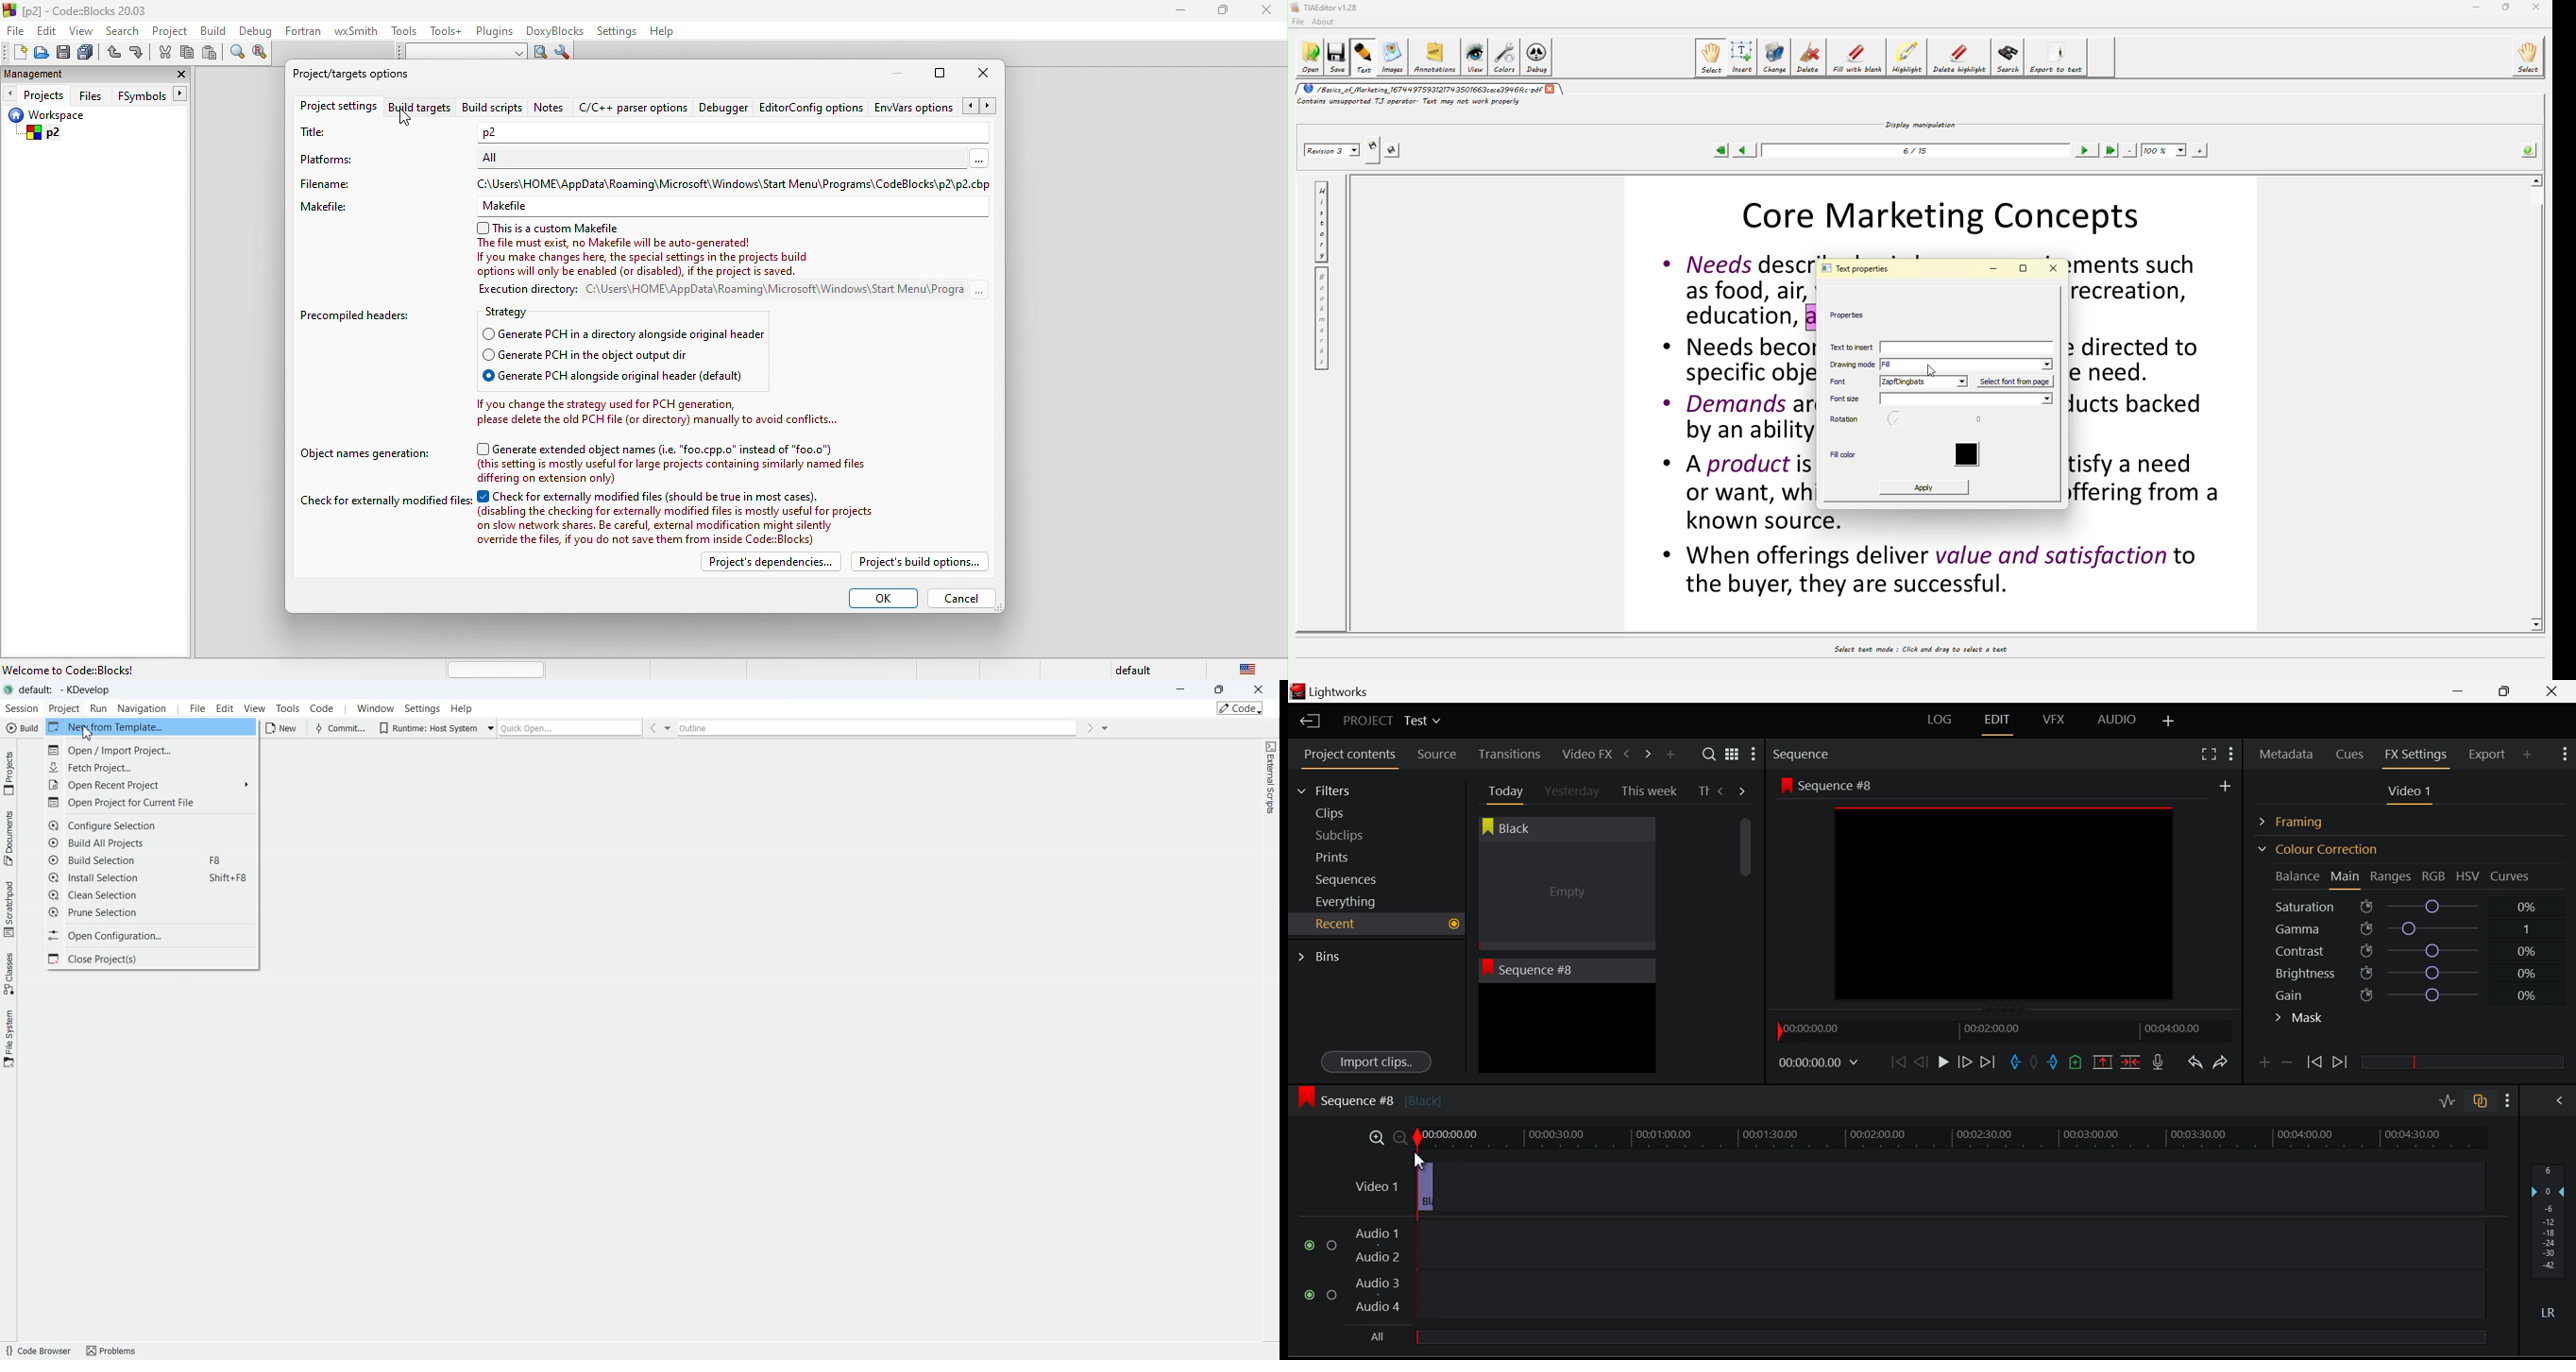  I want to click on files, so click(93, 94).